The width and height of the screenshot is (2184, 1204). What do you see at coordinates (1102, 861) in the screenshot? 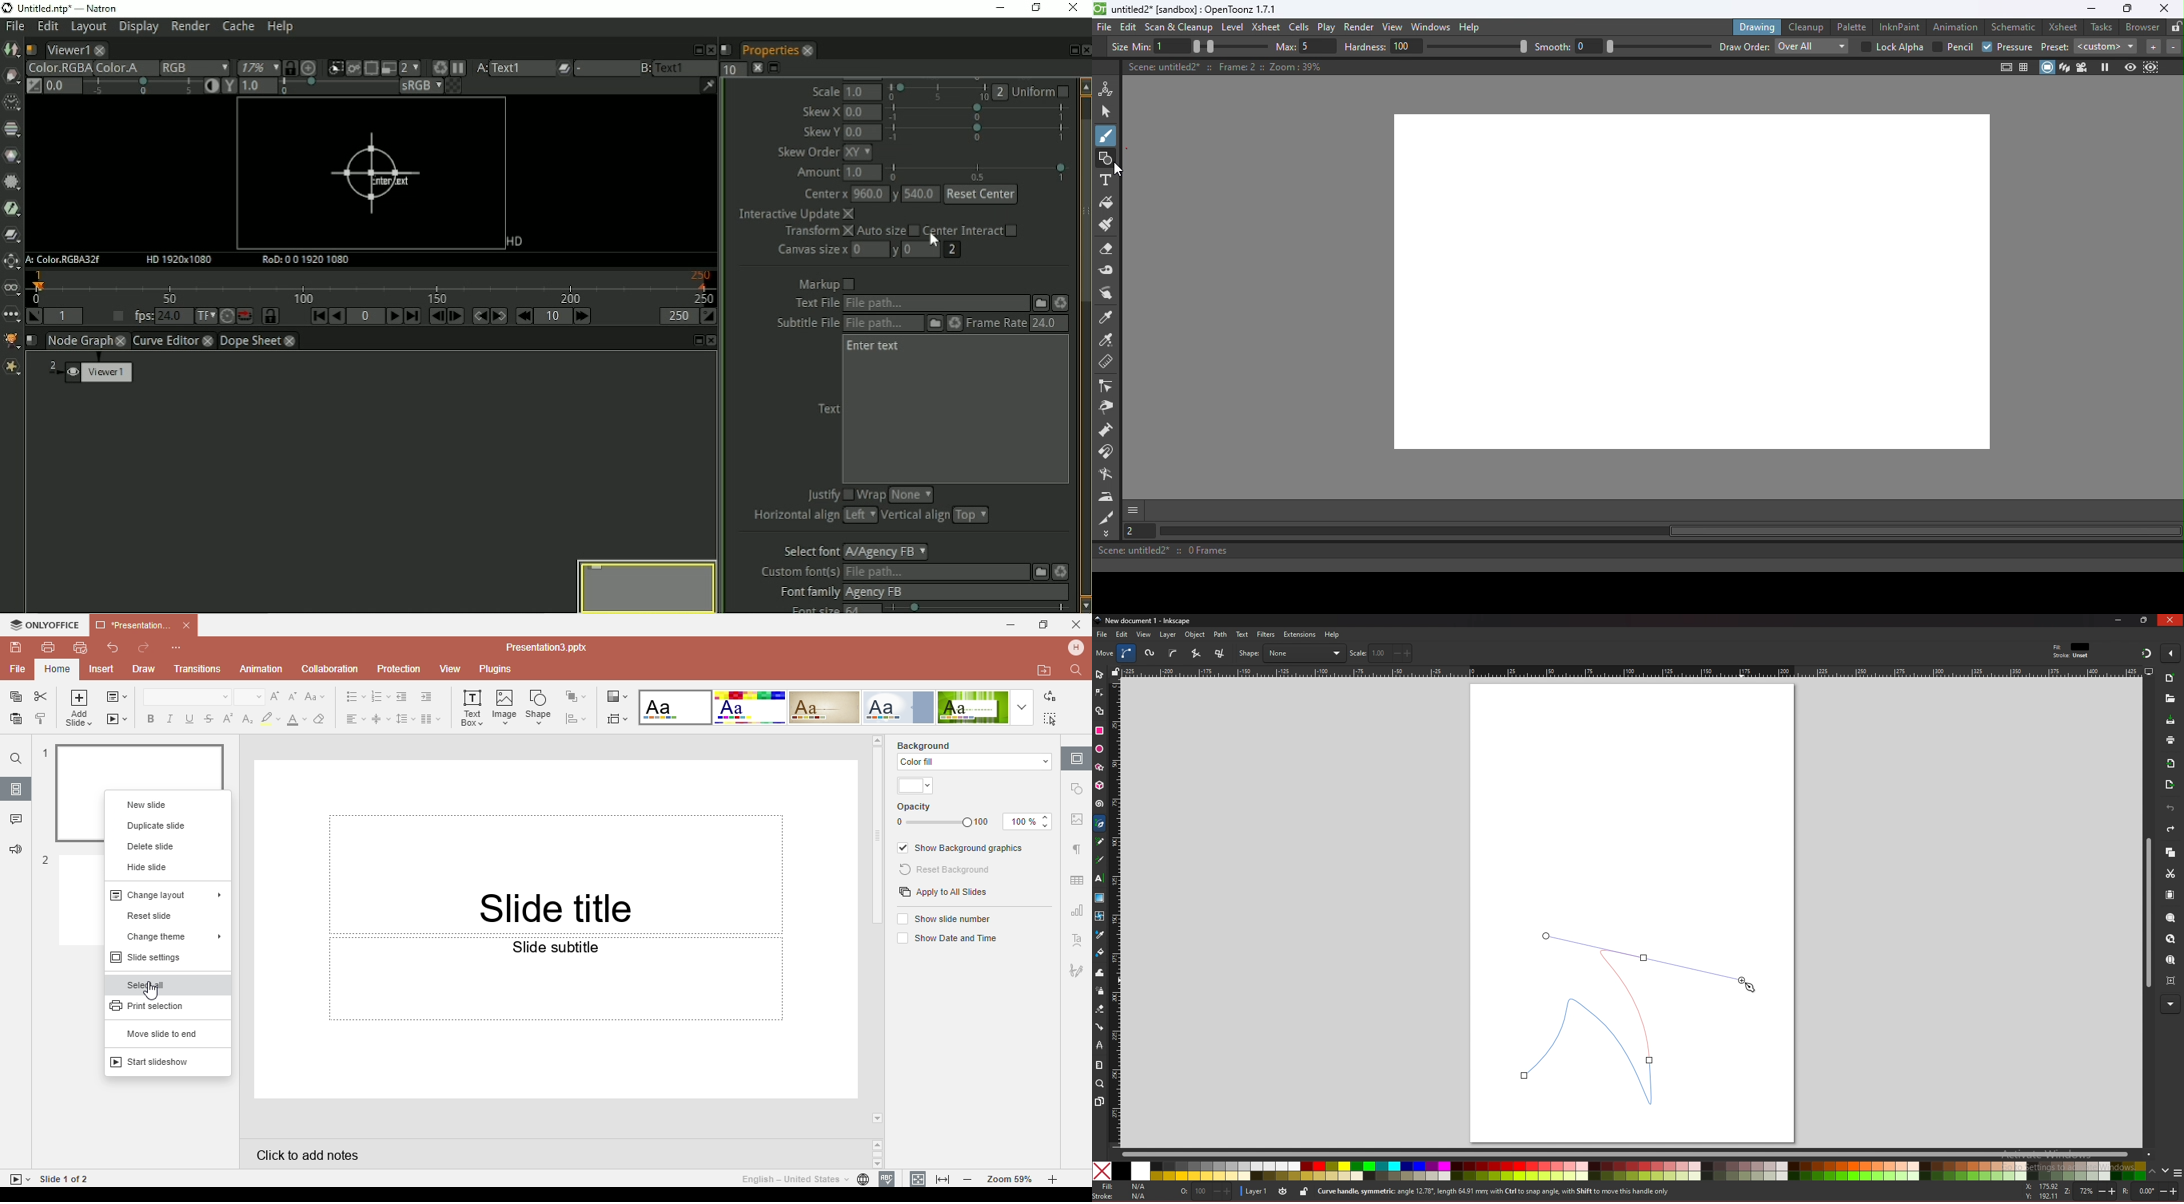
I see `calligraphy` at bounding box center [1102, 861].